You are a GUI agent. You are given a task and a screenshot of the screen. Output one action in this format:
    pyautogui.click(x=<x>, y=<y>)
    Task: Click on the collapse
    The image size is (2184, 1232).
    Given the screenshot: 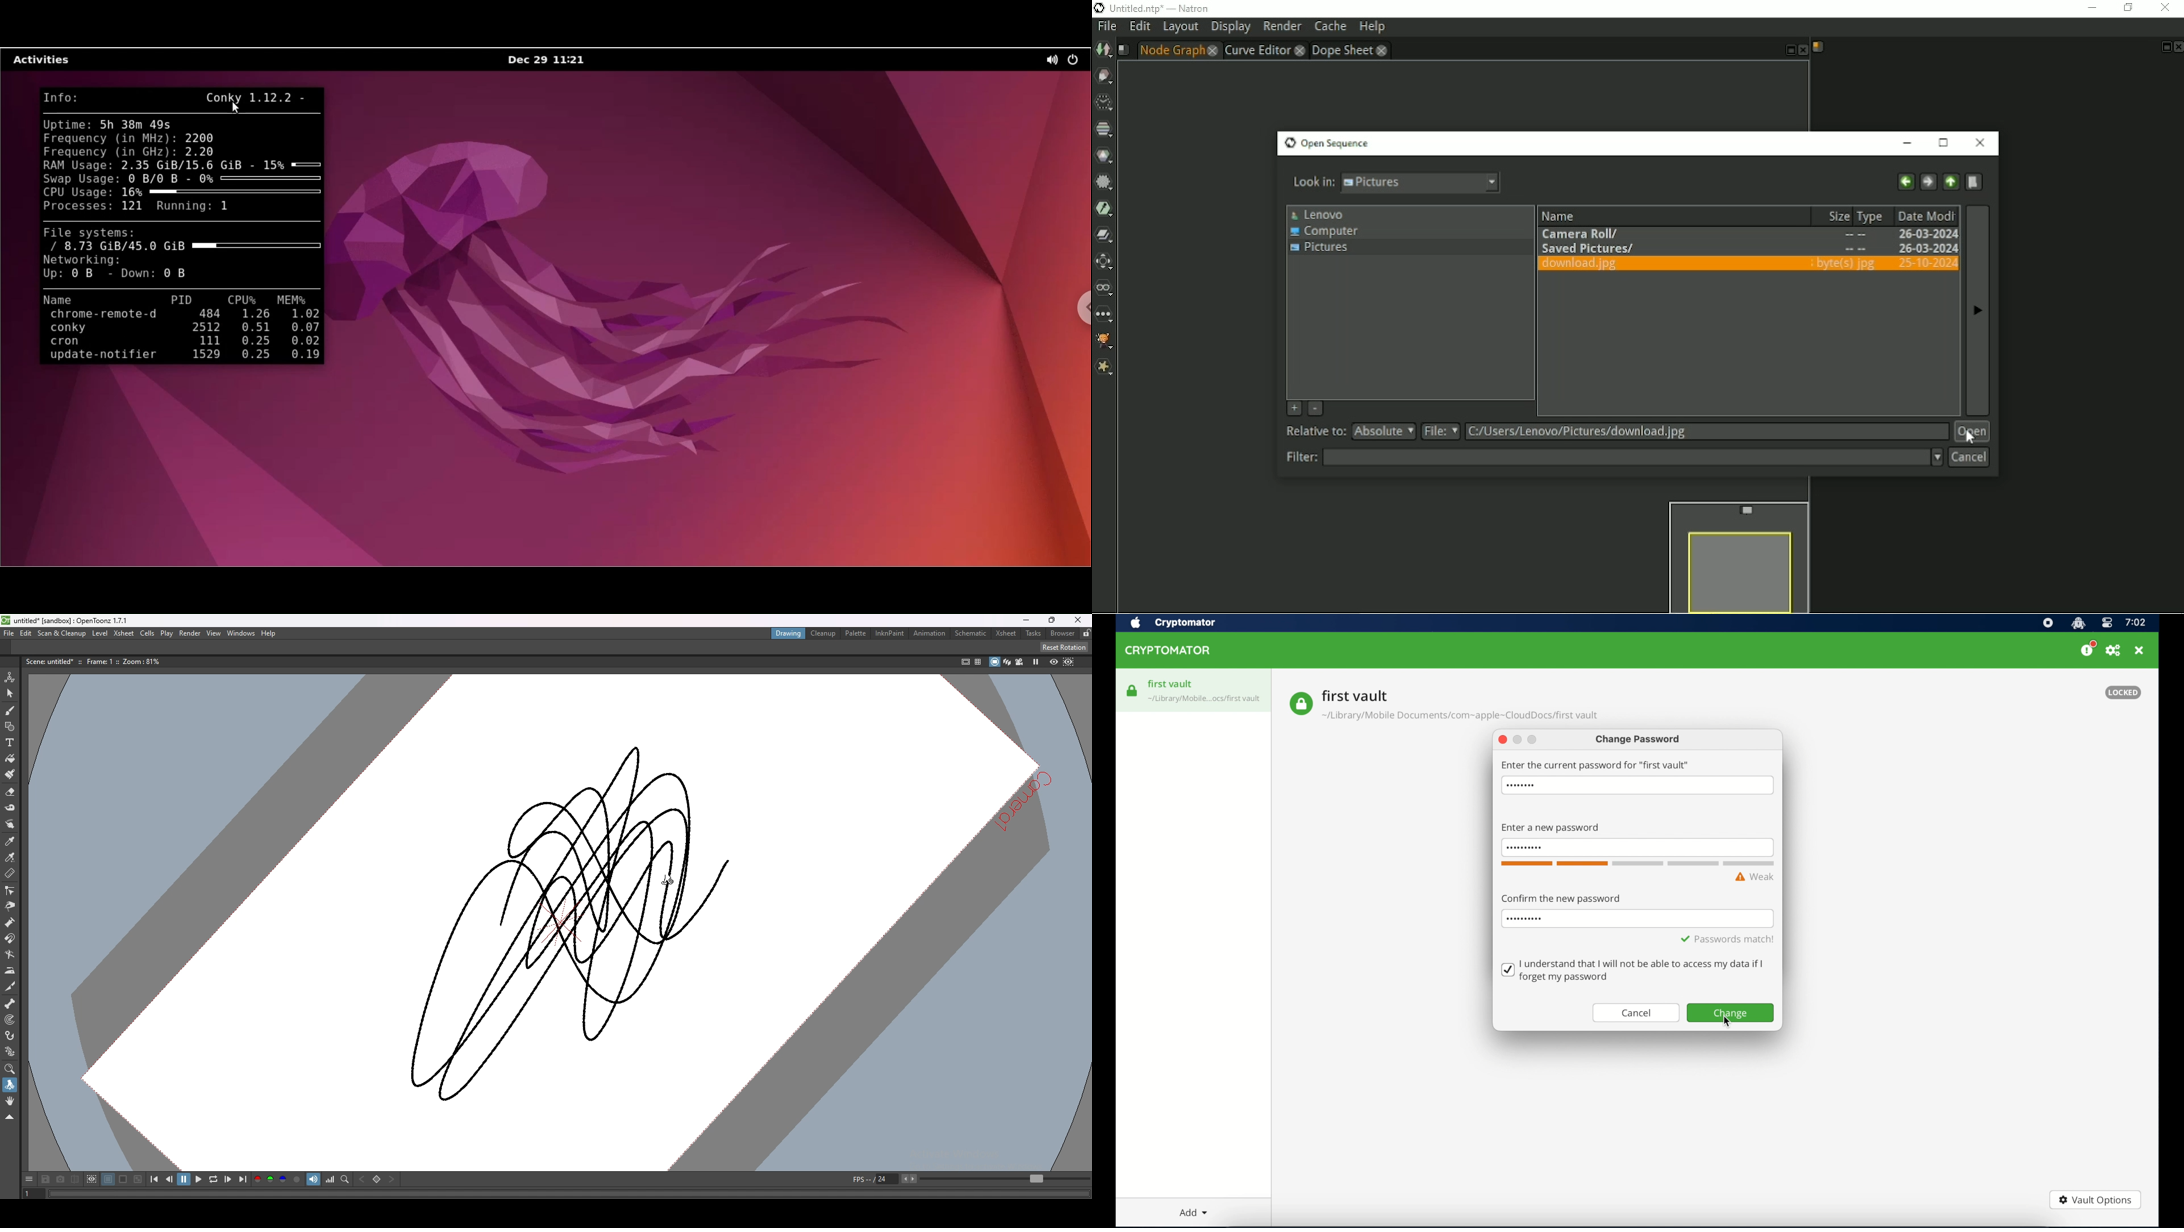 What is the action you would take?
    pyautogui.click(x=9, y=1118)
    